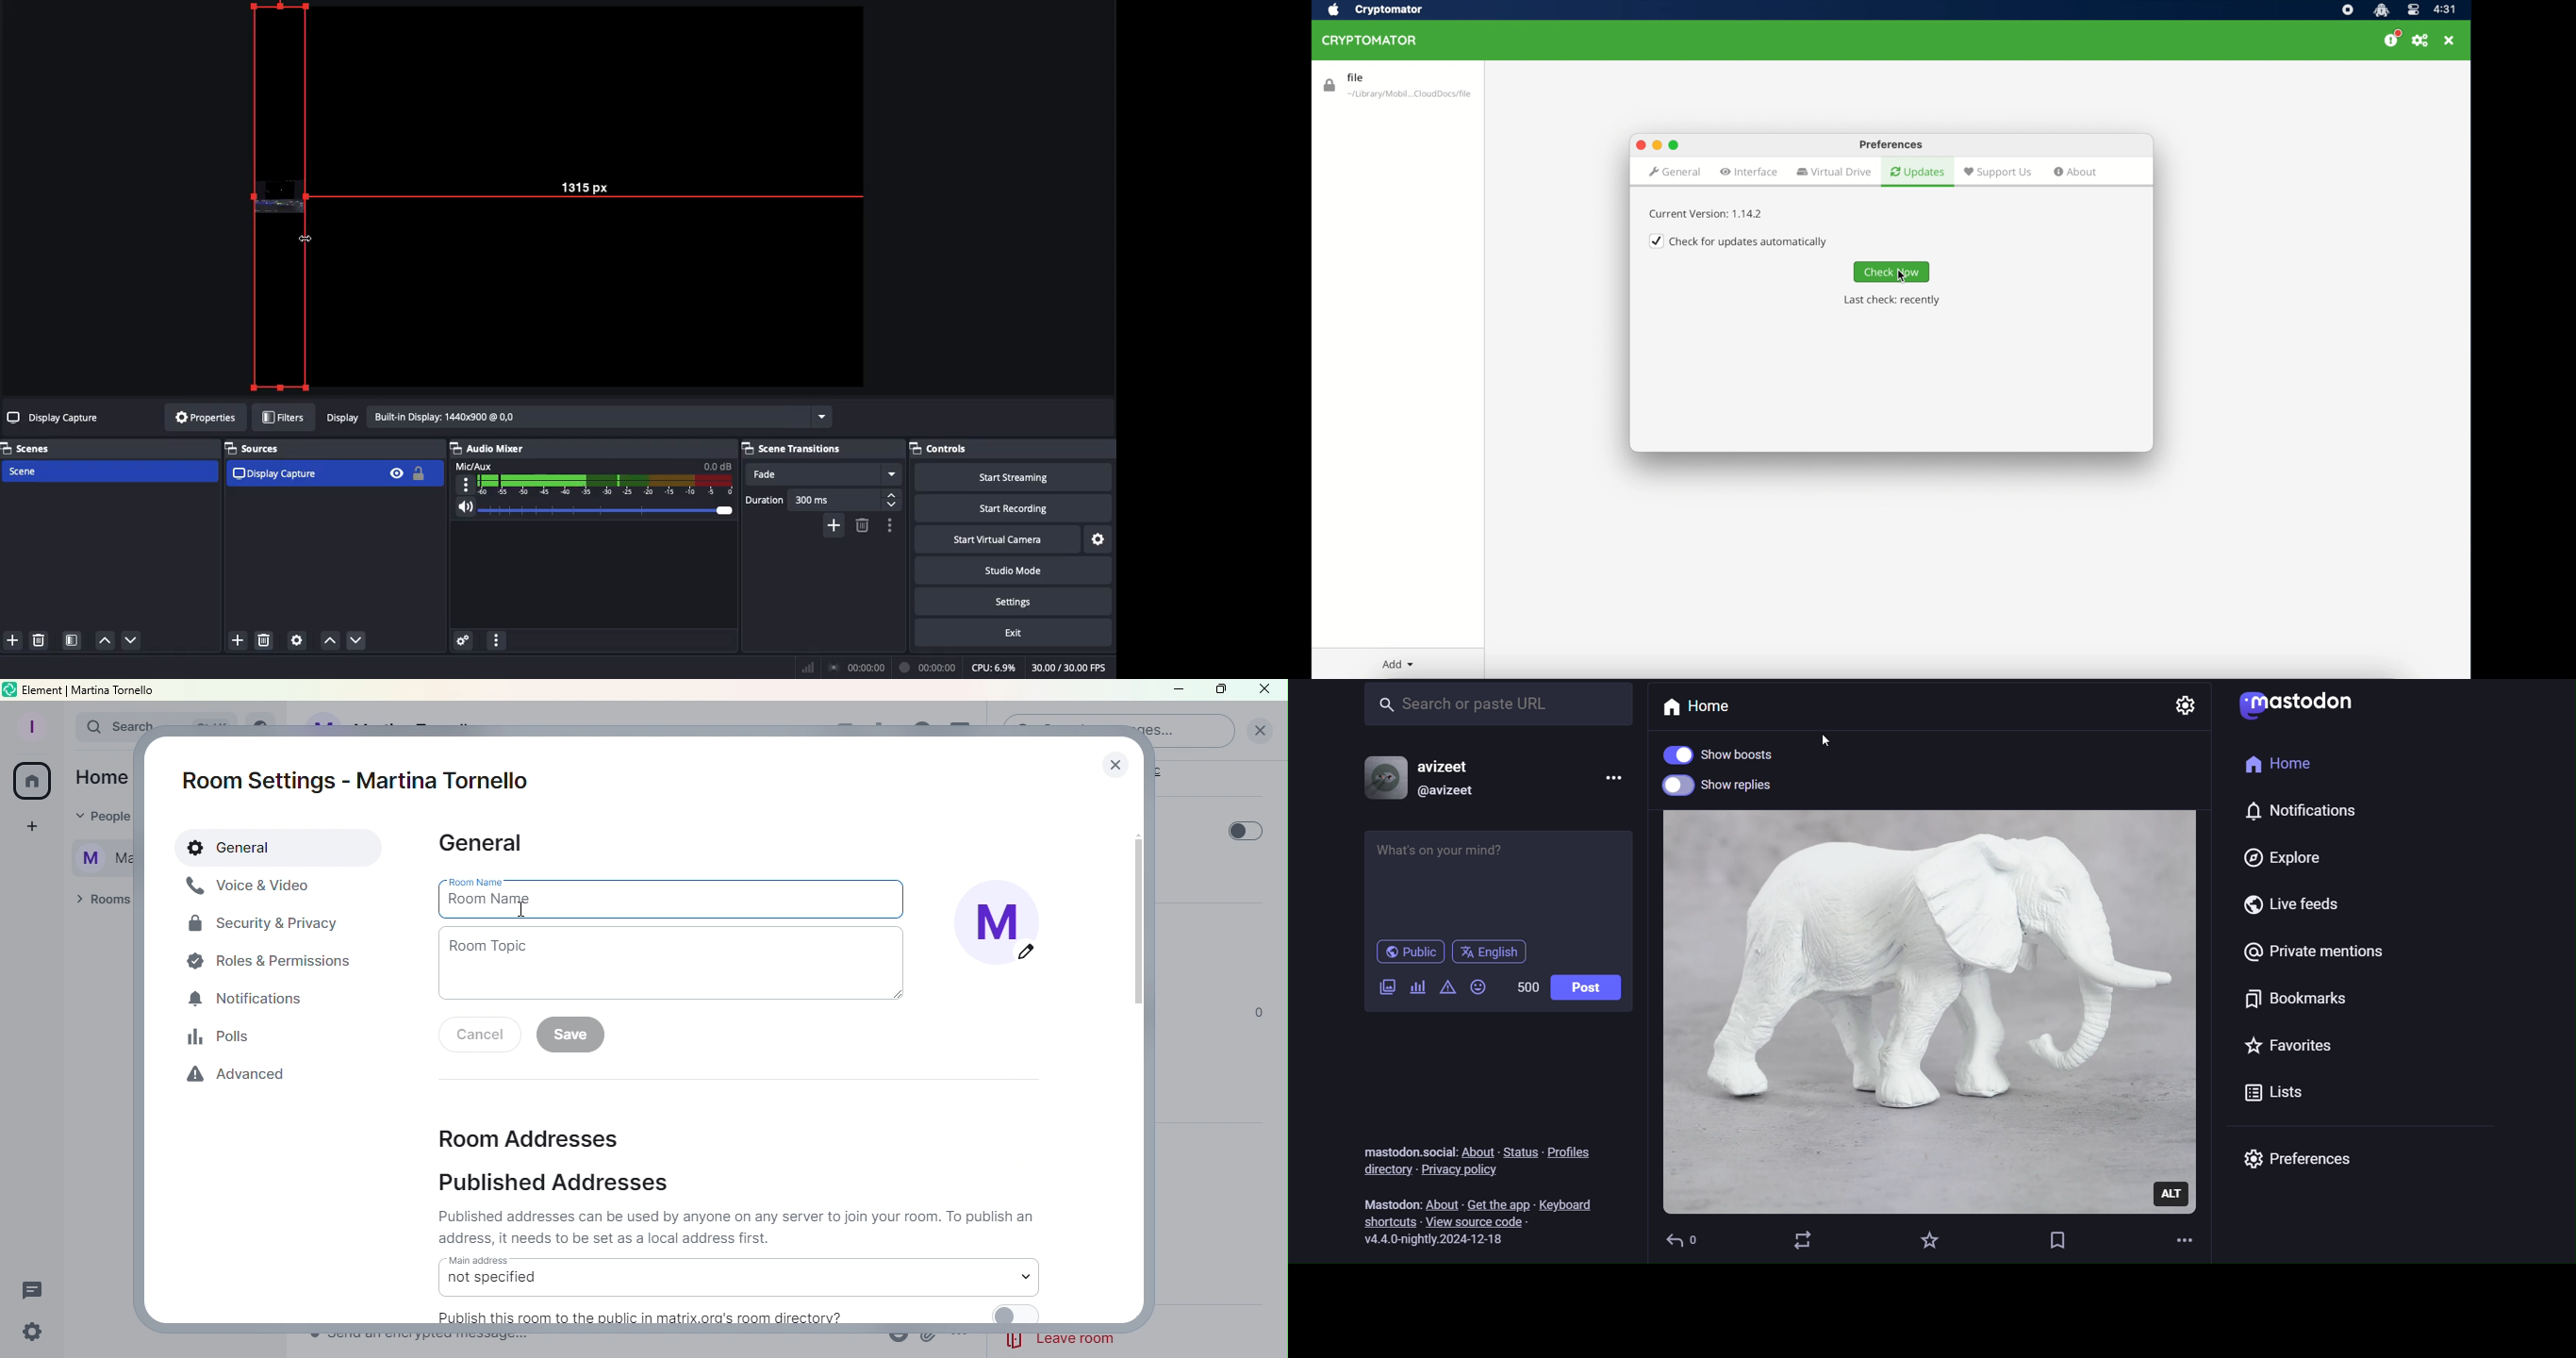  What do you see at coordinates (1111, 759) in the screenshot?
I see `Close` at bounding box center [1111, 759].